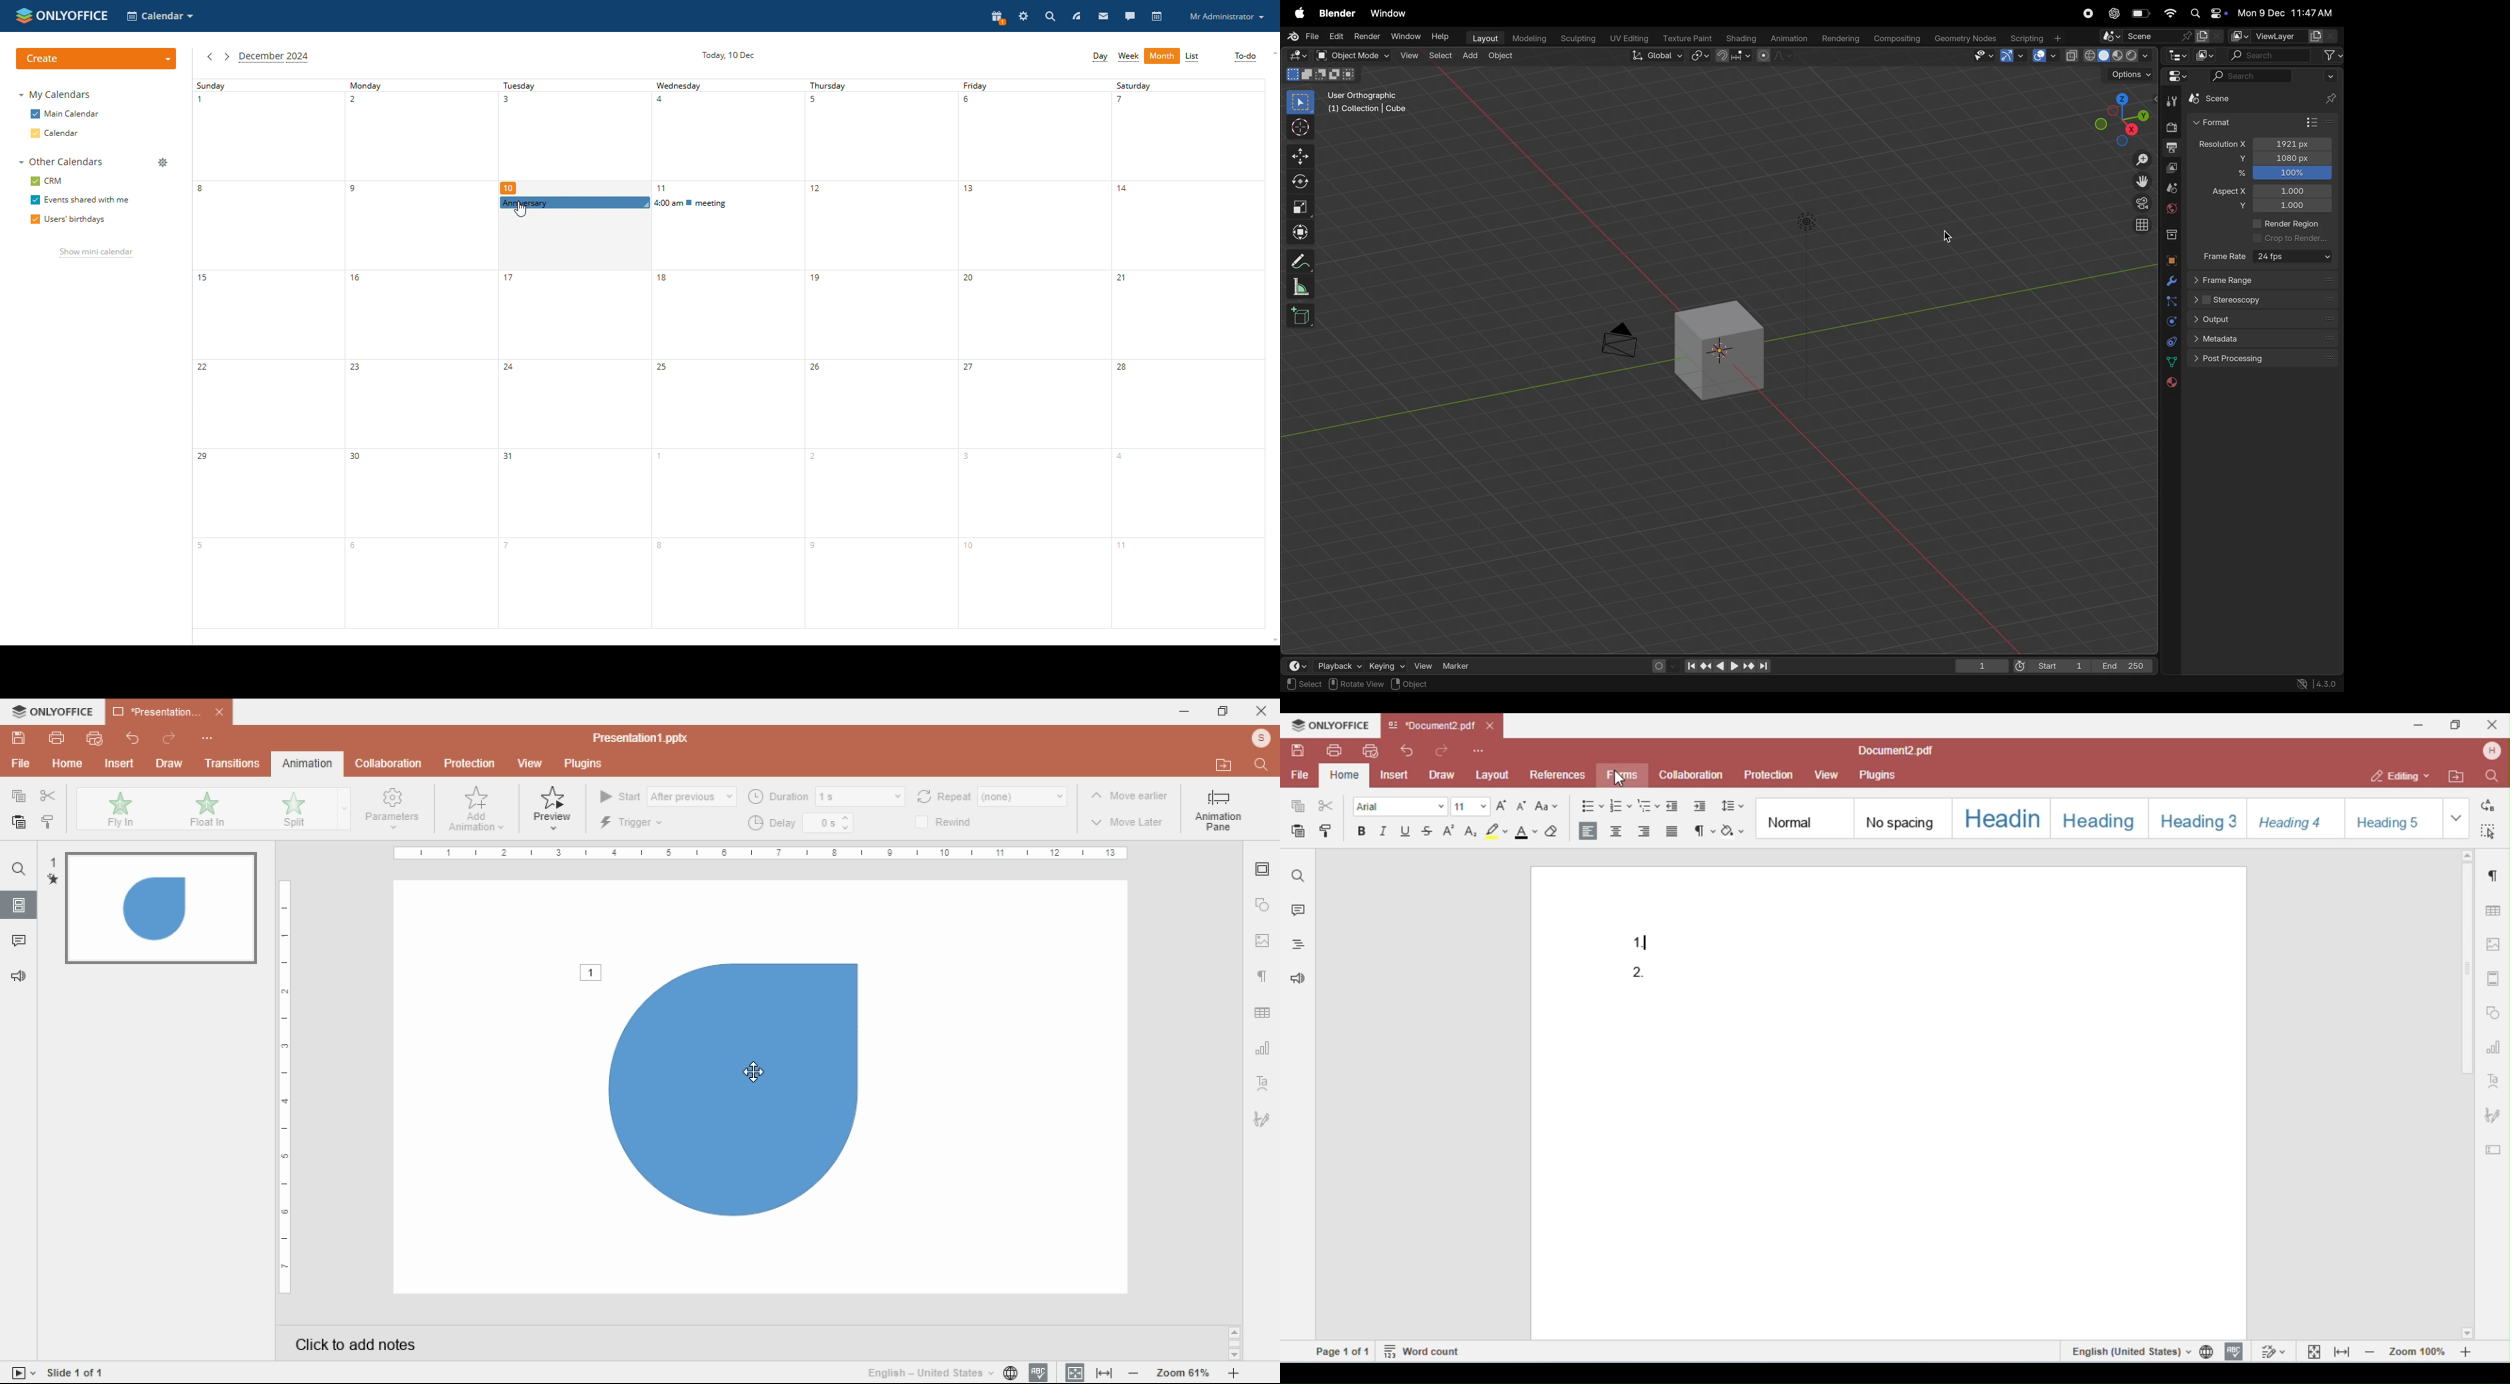 This screenshot has width=2520, height=1400. Describe the element at coordinates (305, 763) in the screenshot. I see `animation` at that location.